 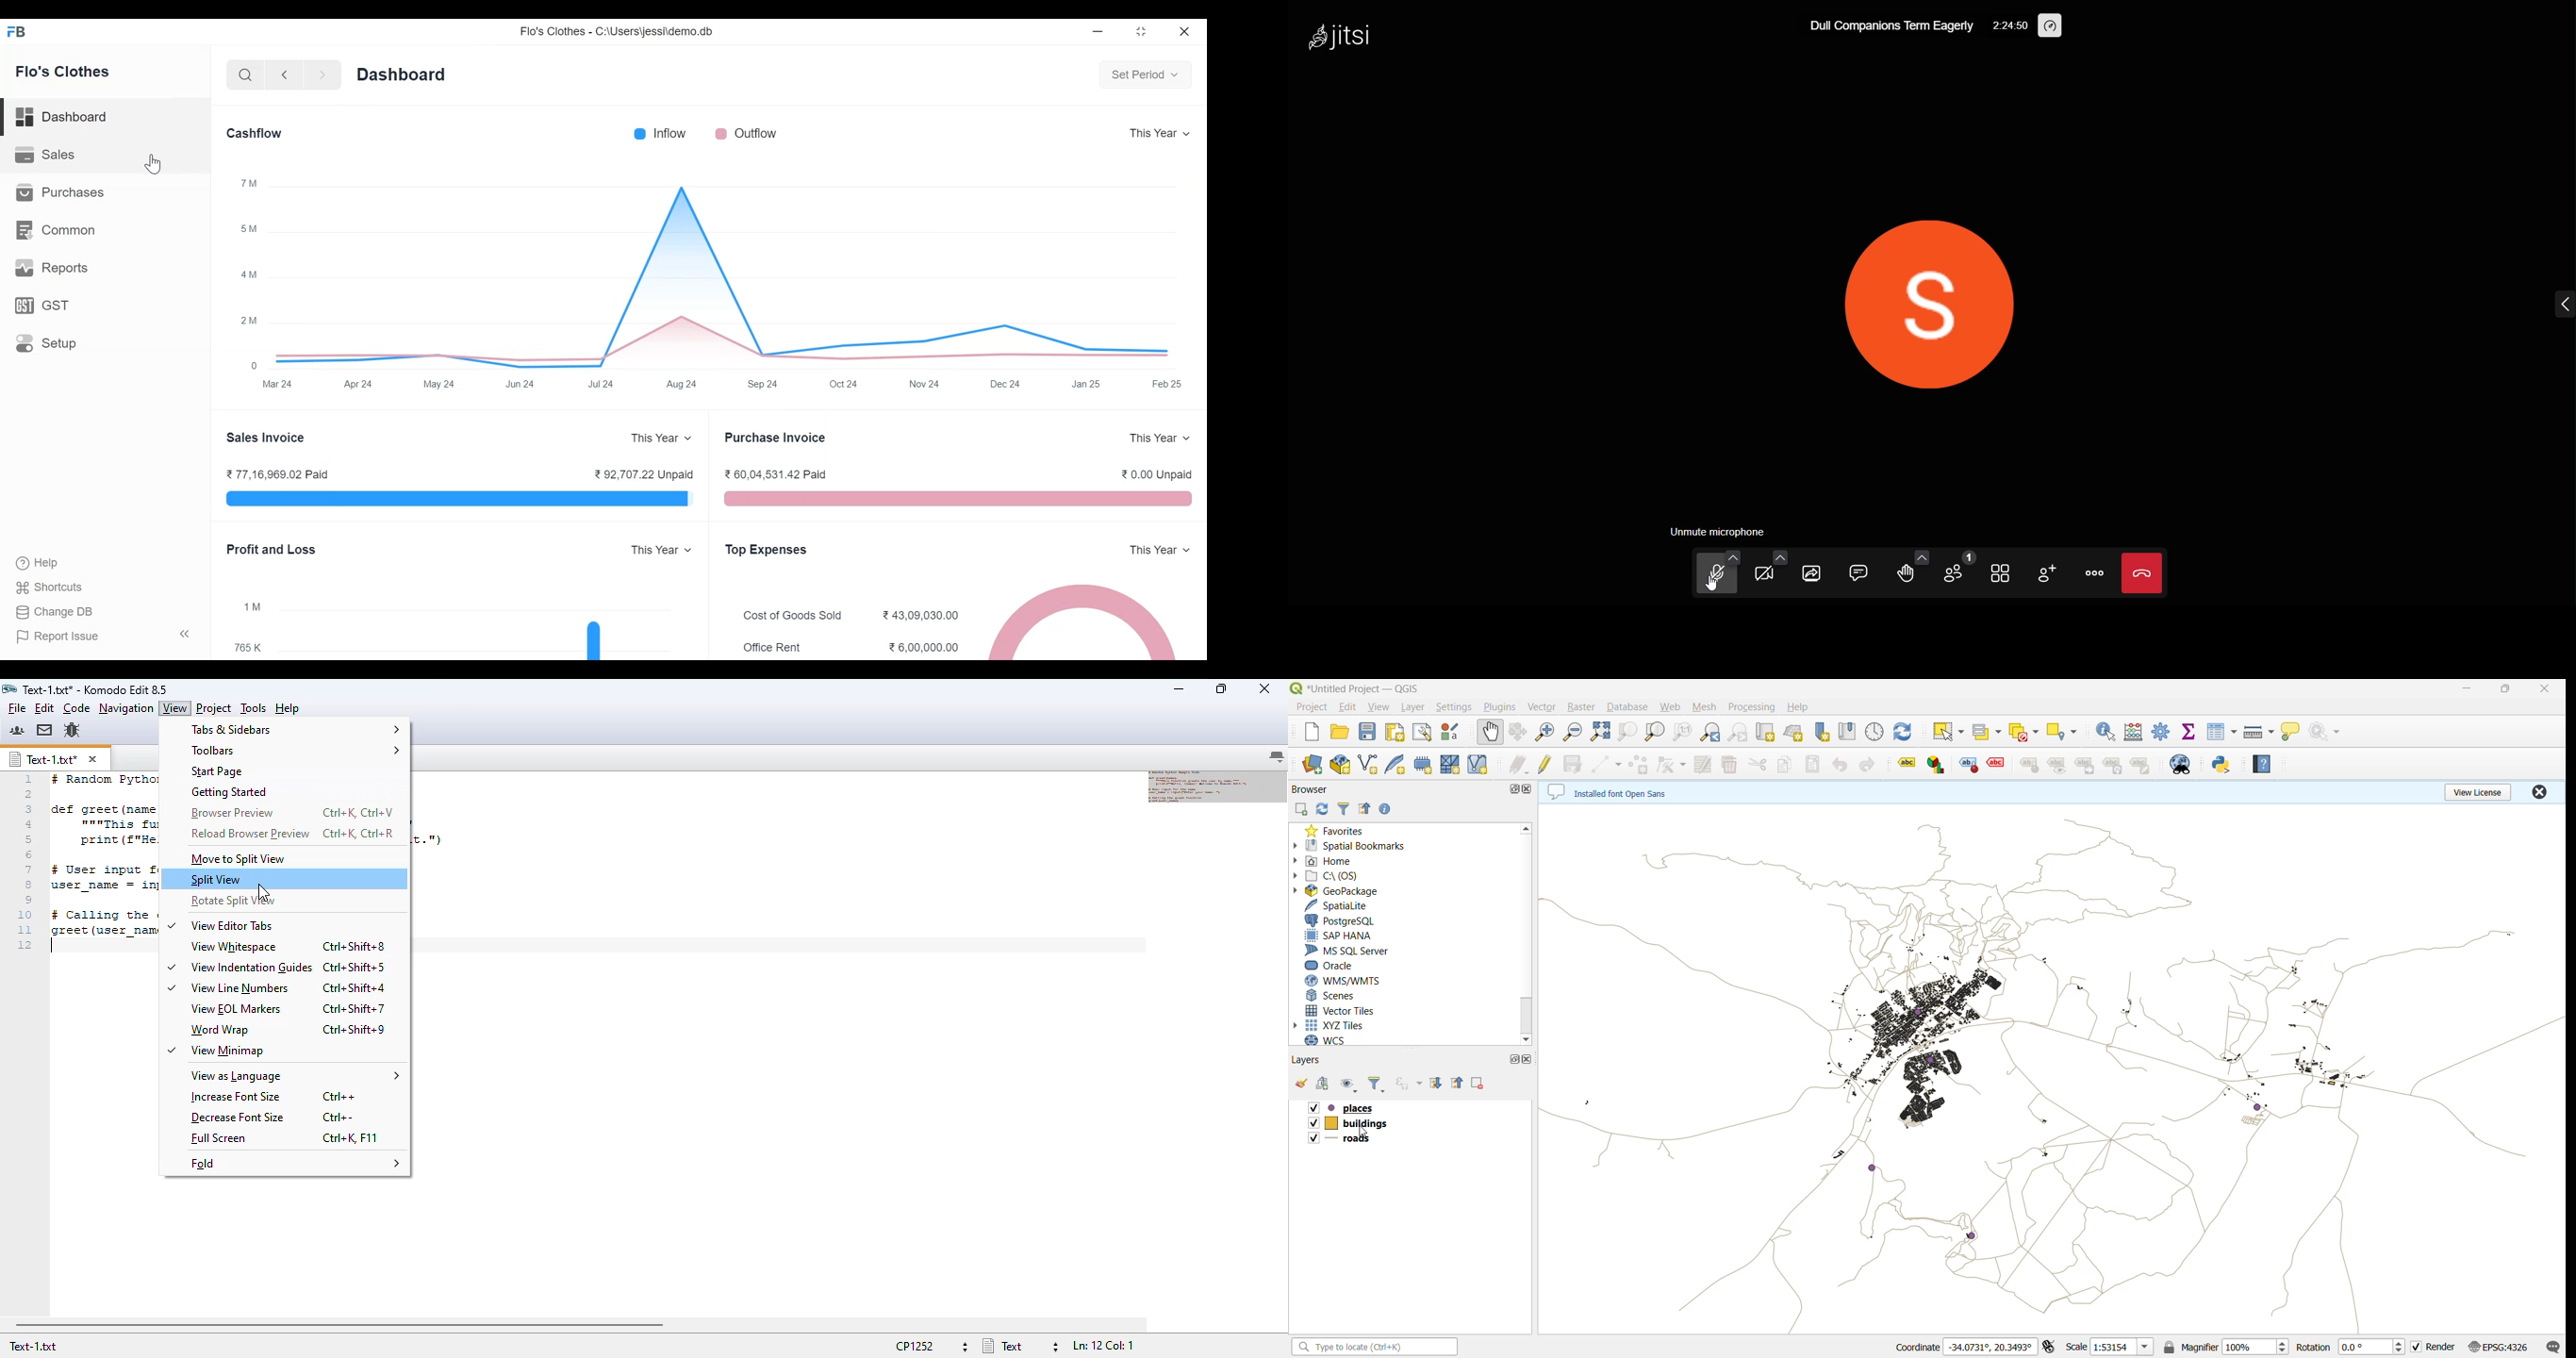 What do you see at coordinates (1548, 764) in the screenshot?
I see `toggle edits` at bounding box center [1548, 764].